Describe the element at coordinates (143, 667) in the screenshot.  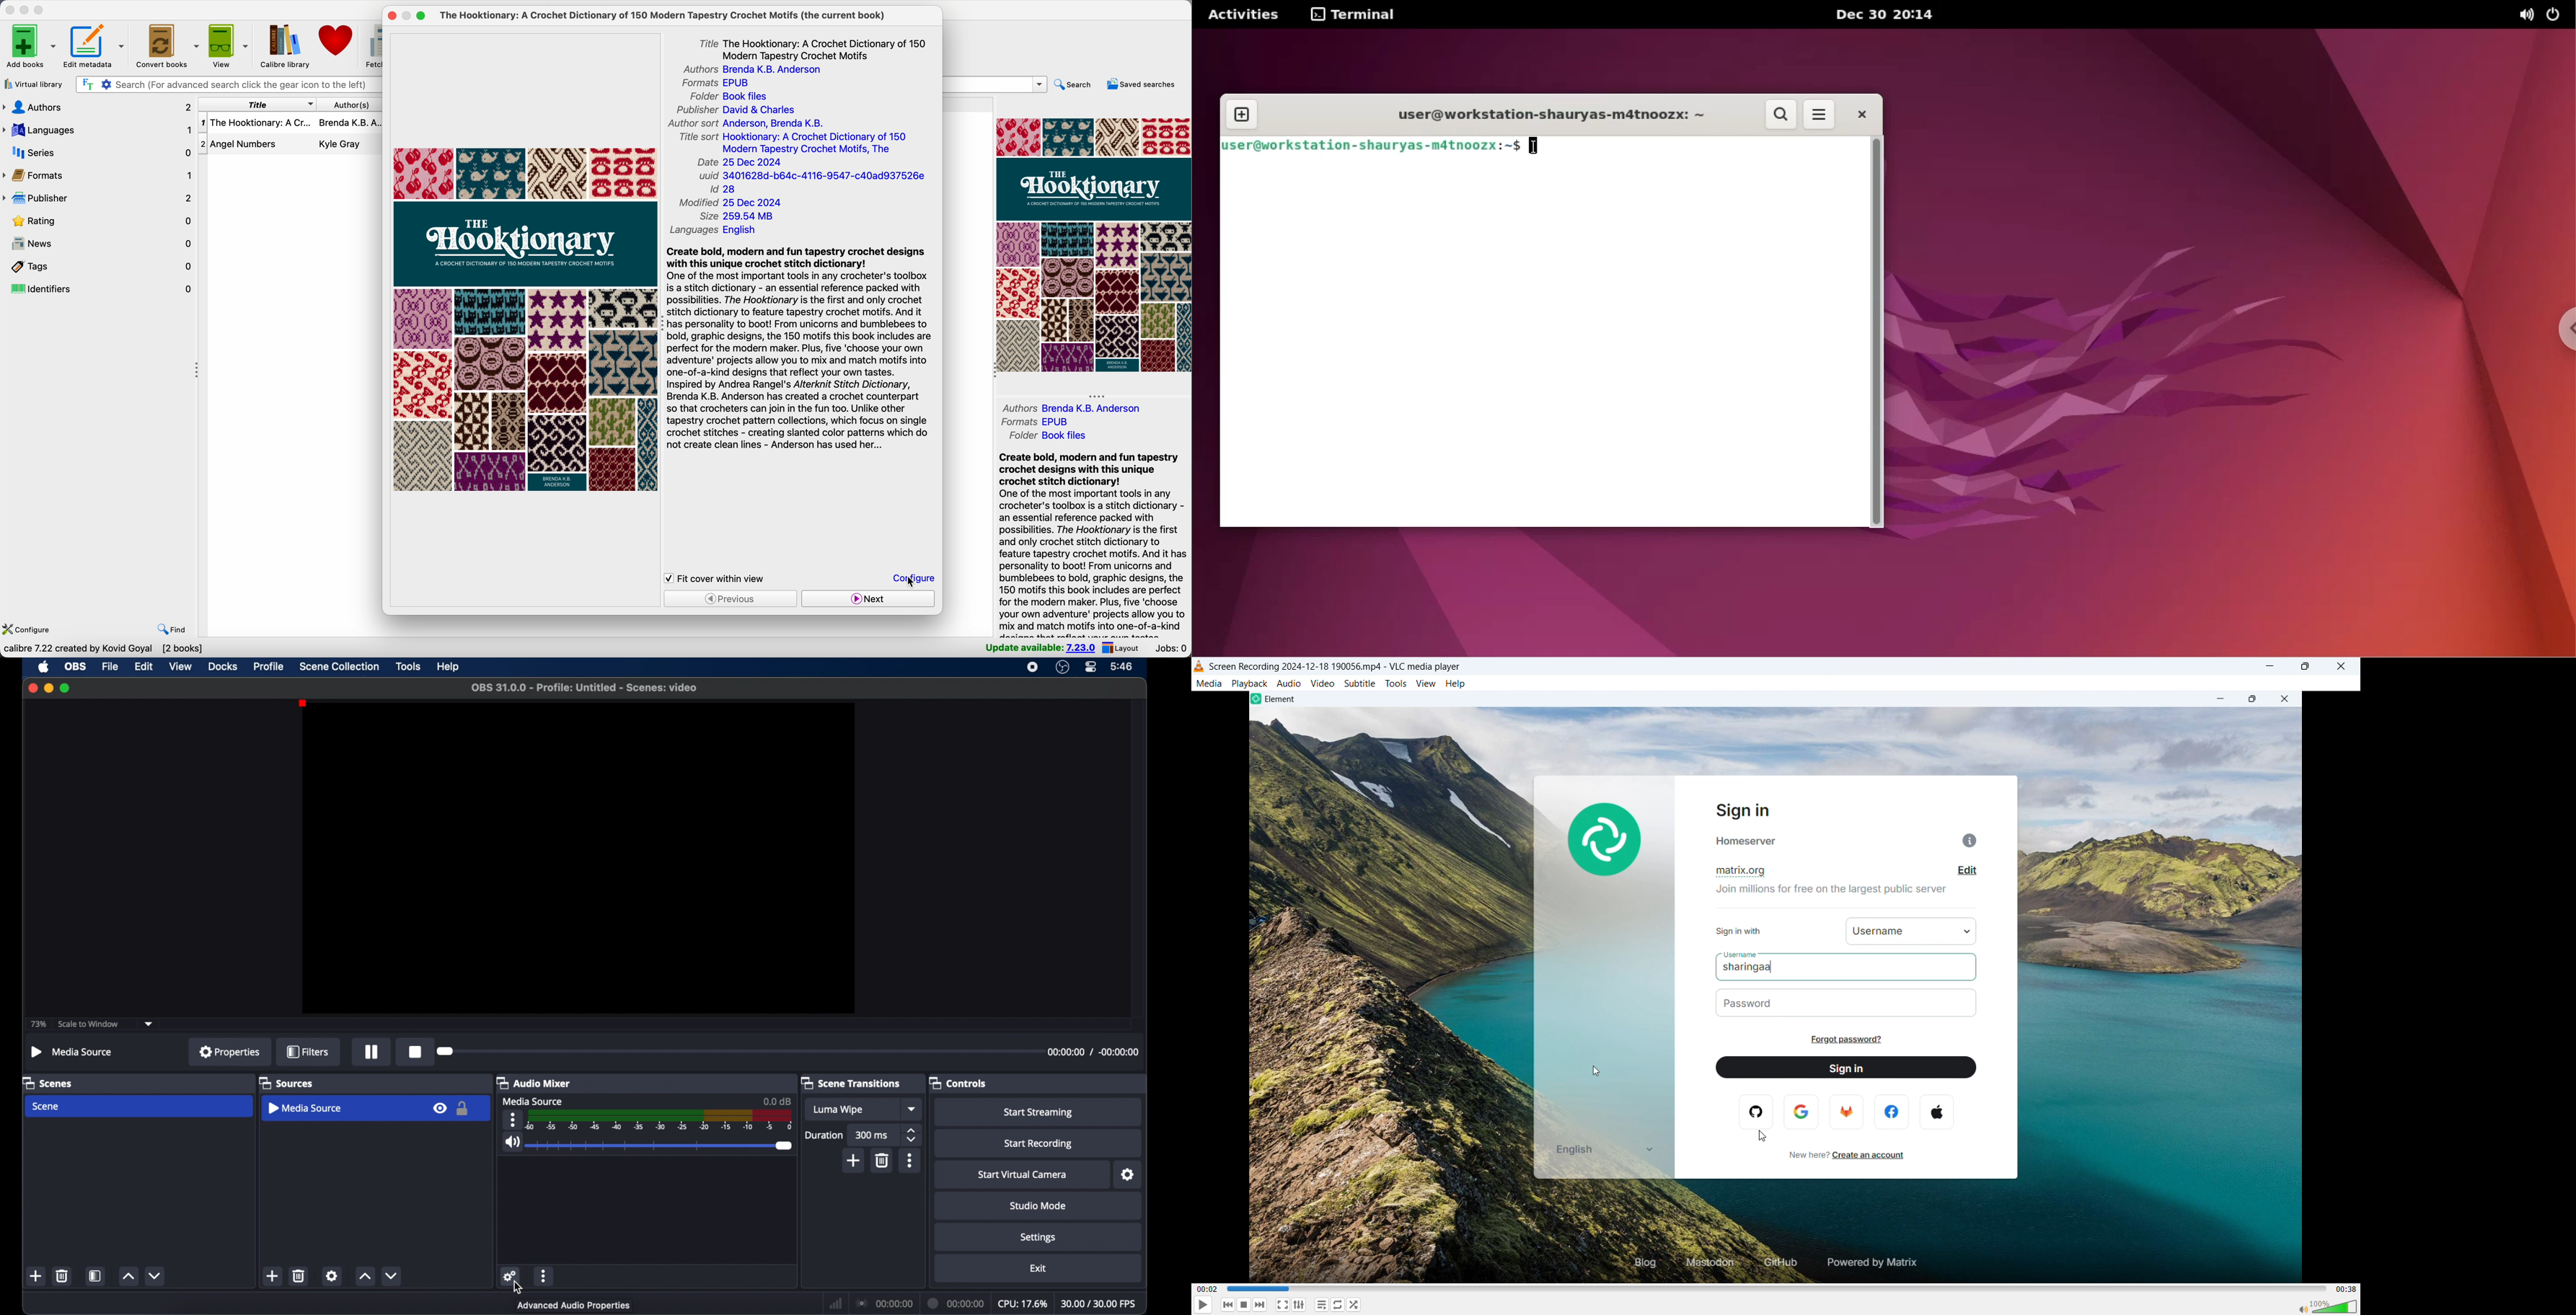
I see `edit` at that location.